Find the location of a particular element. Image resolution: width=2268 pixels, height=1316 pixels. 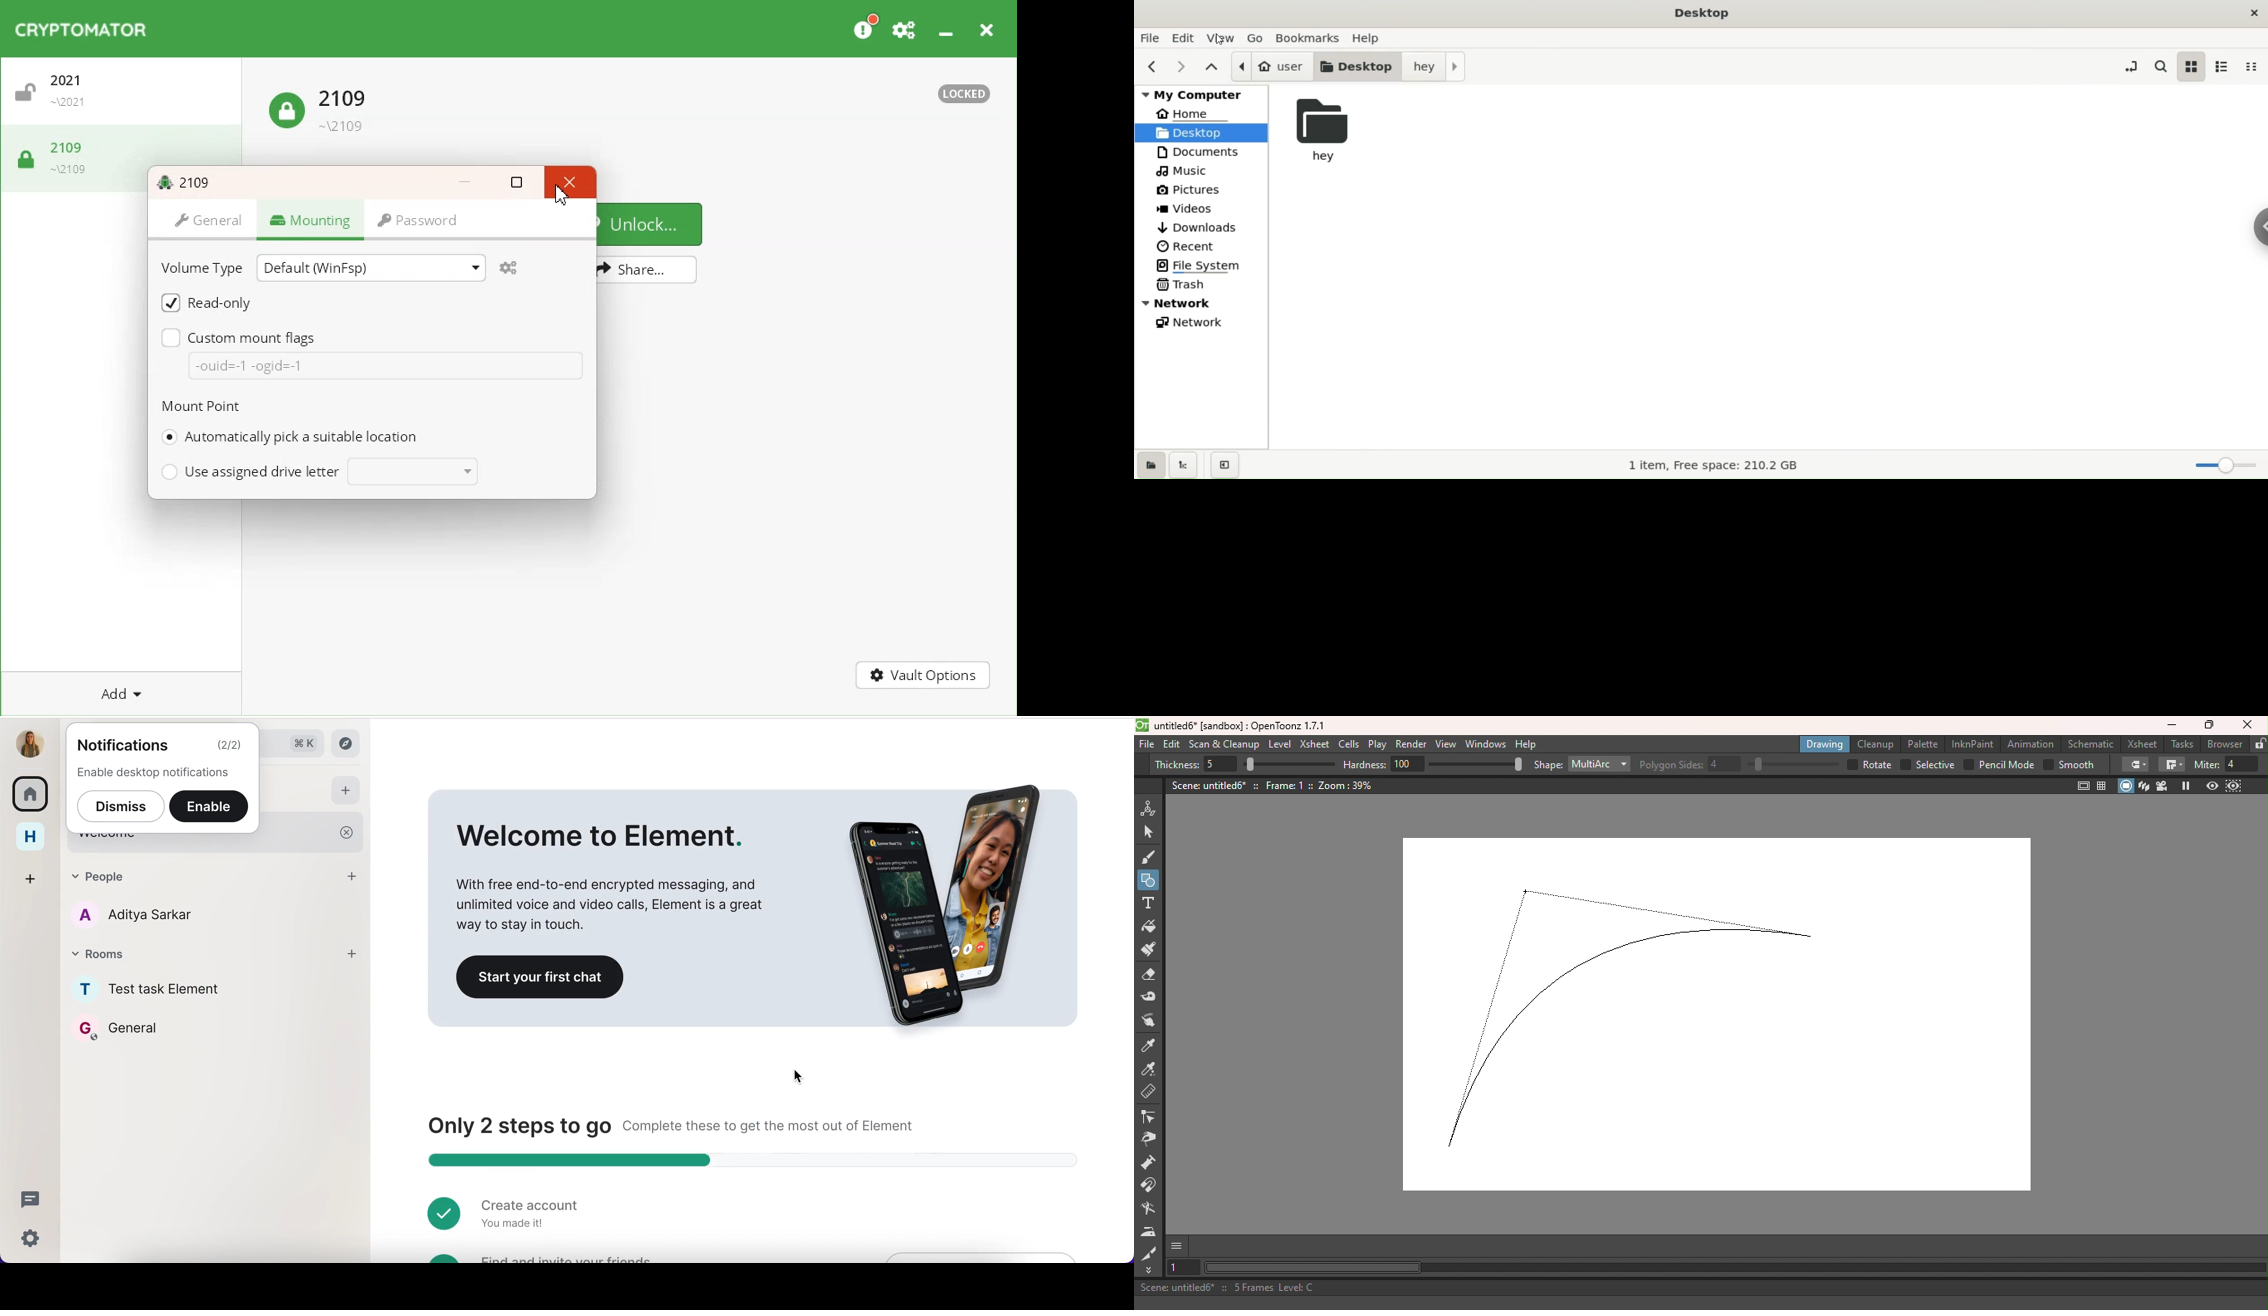

Eraser tool is located at coordinates (1148, 976).